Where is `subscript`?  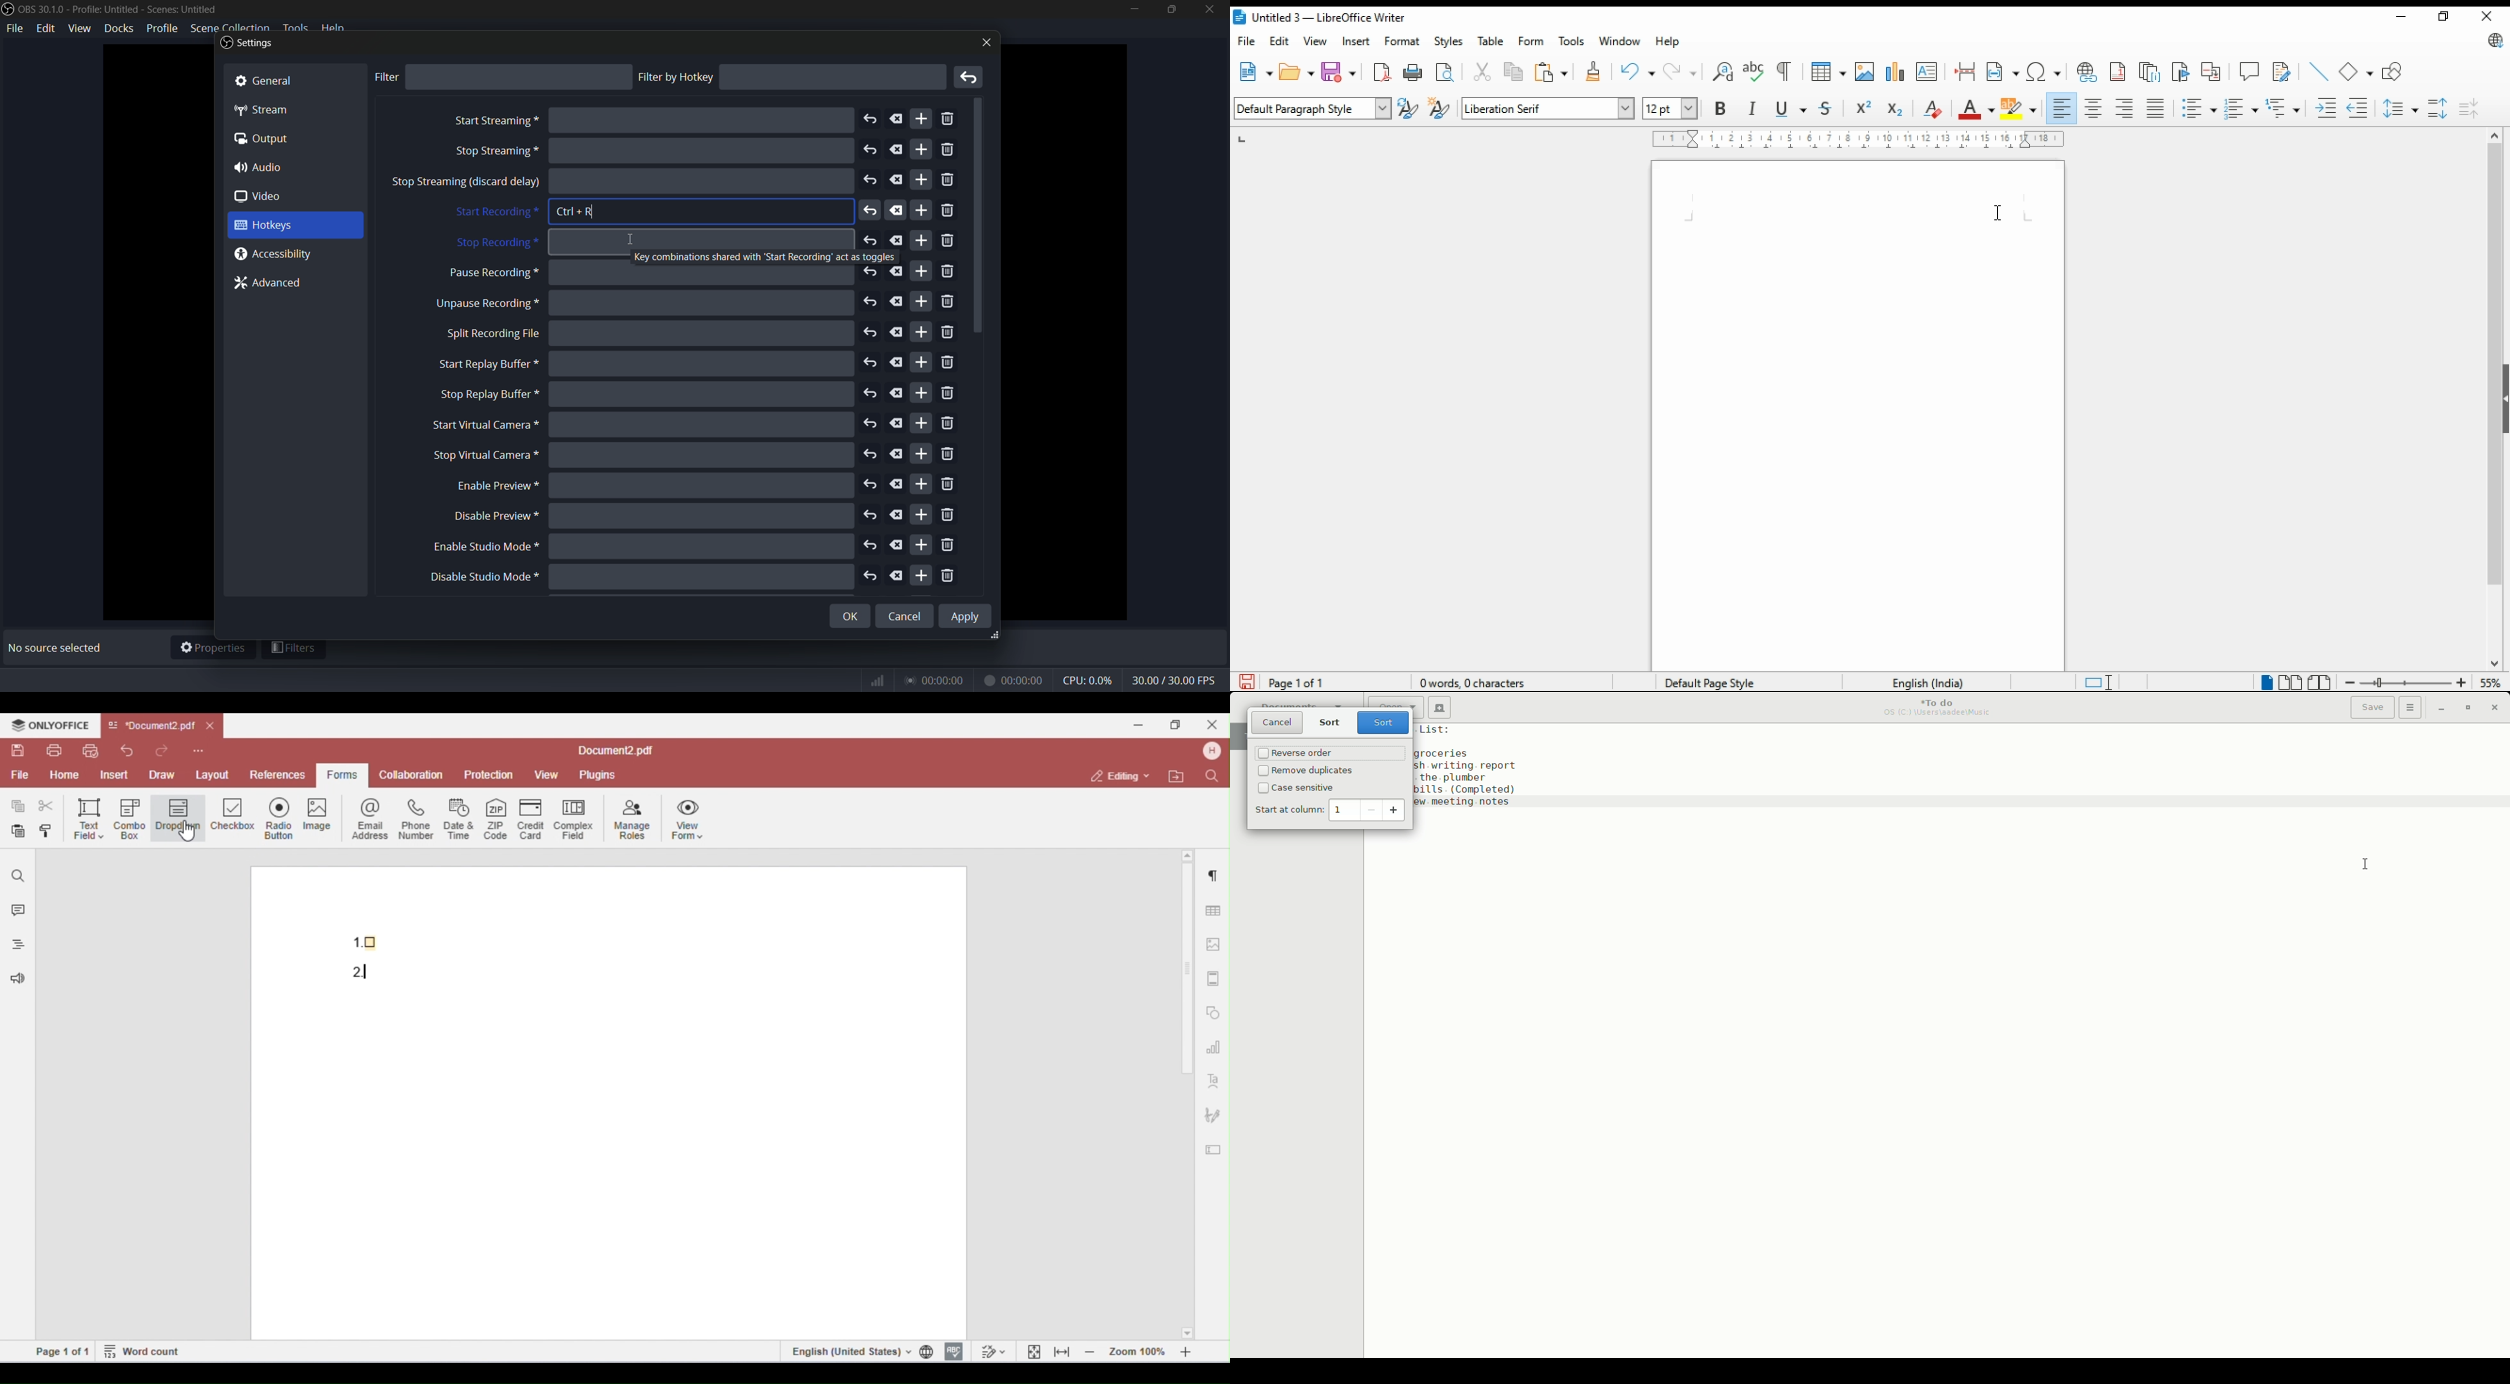 subscript is located at coordinates (1895, 110).